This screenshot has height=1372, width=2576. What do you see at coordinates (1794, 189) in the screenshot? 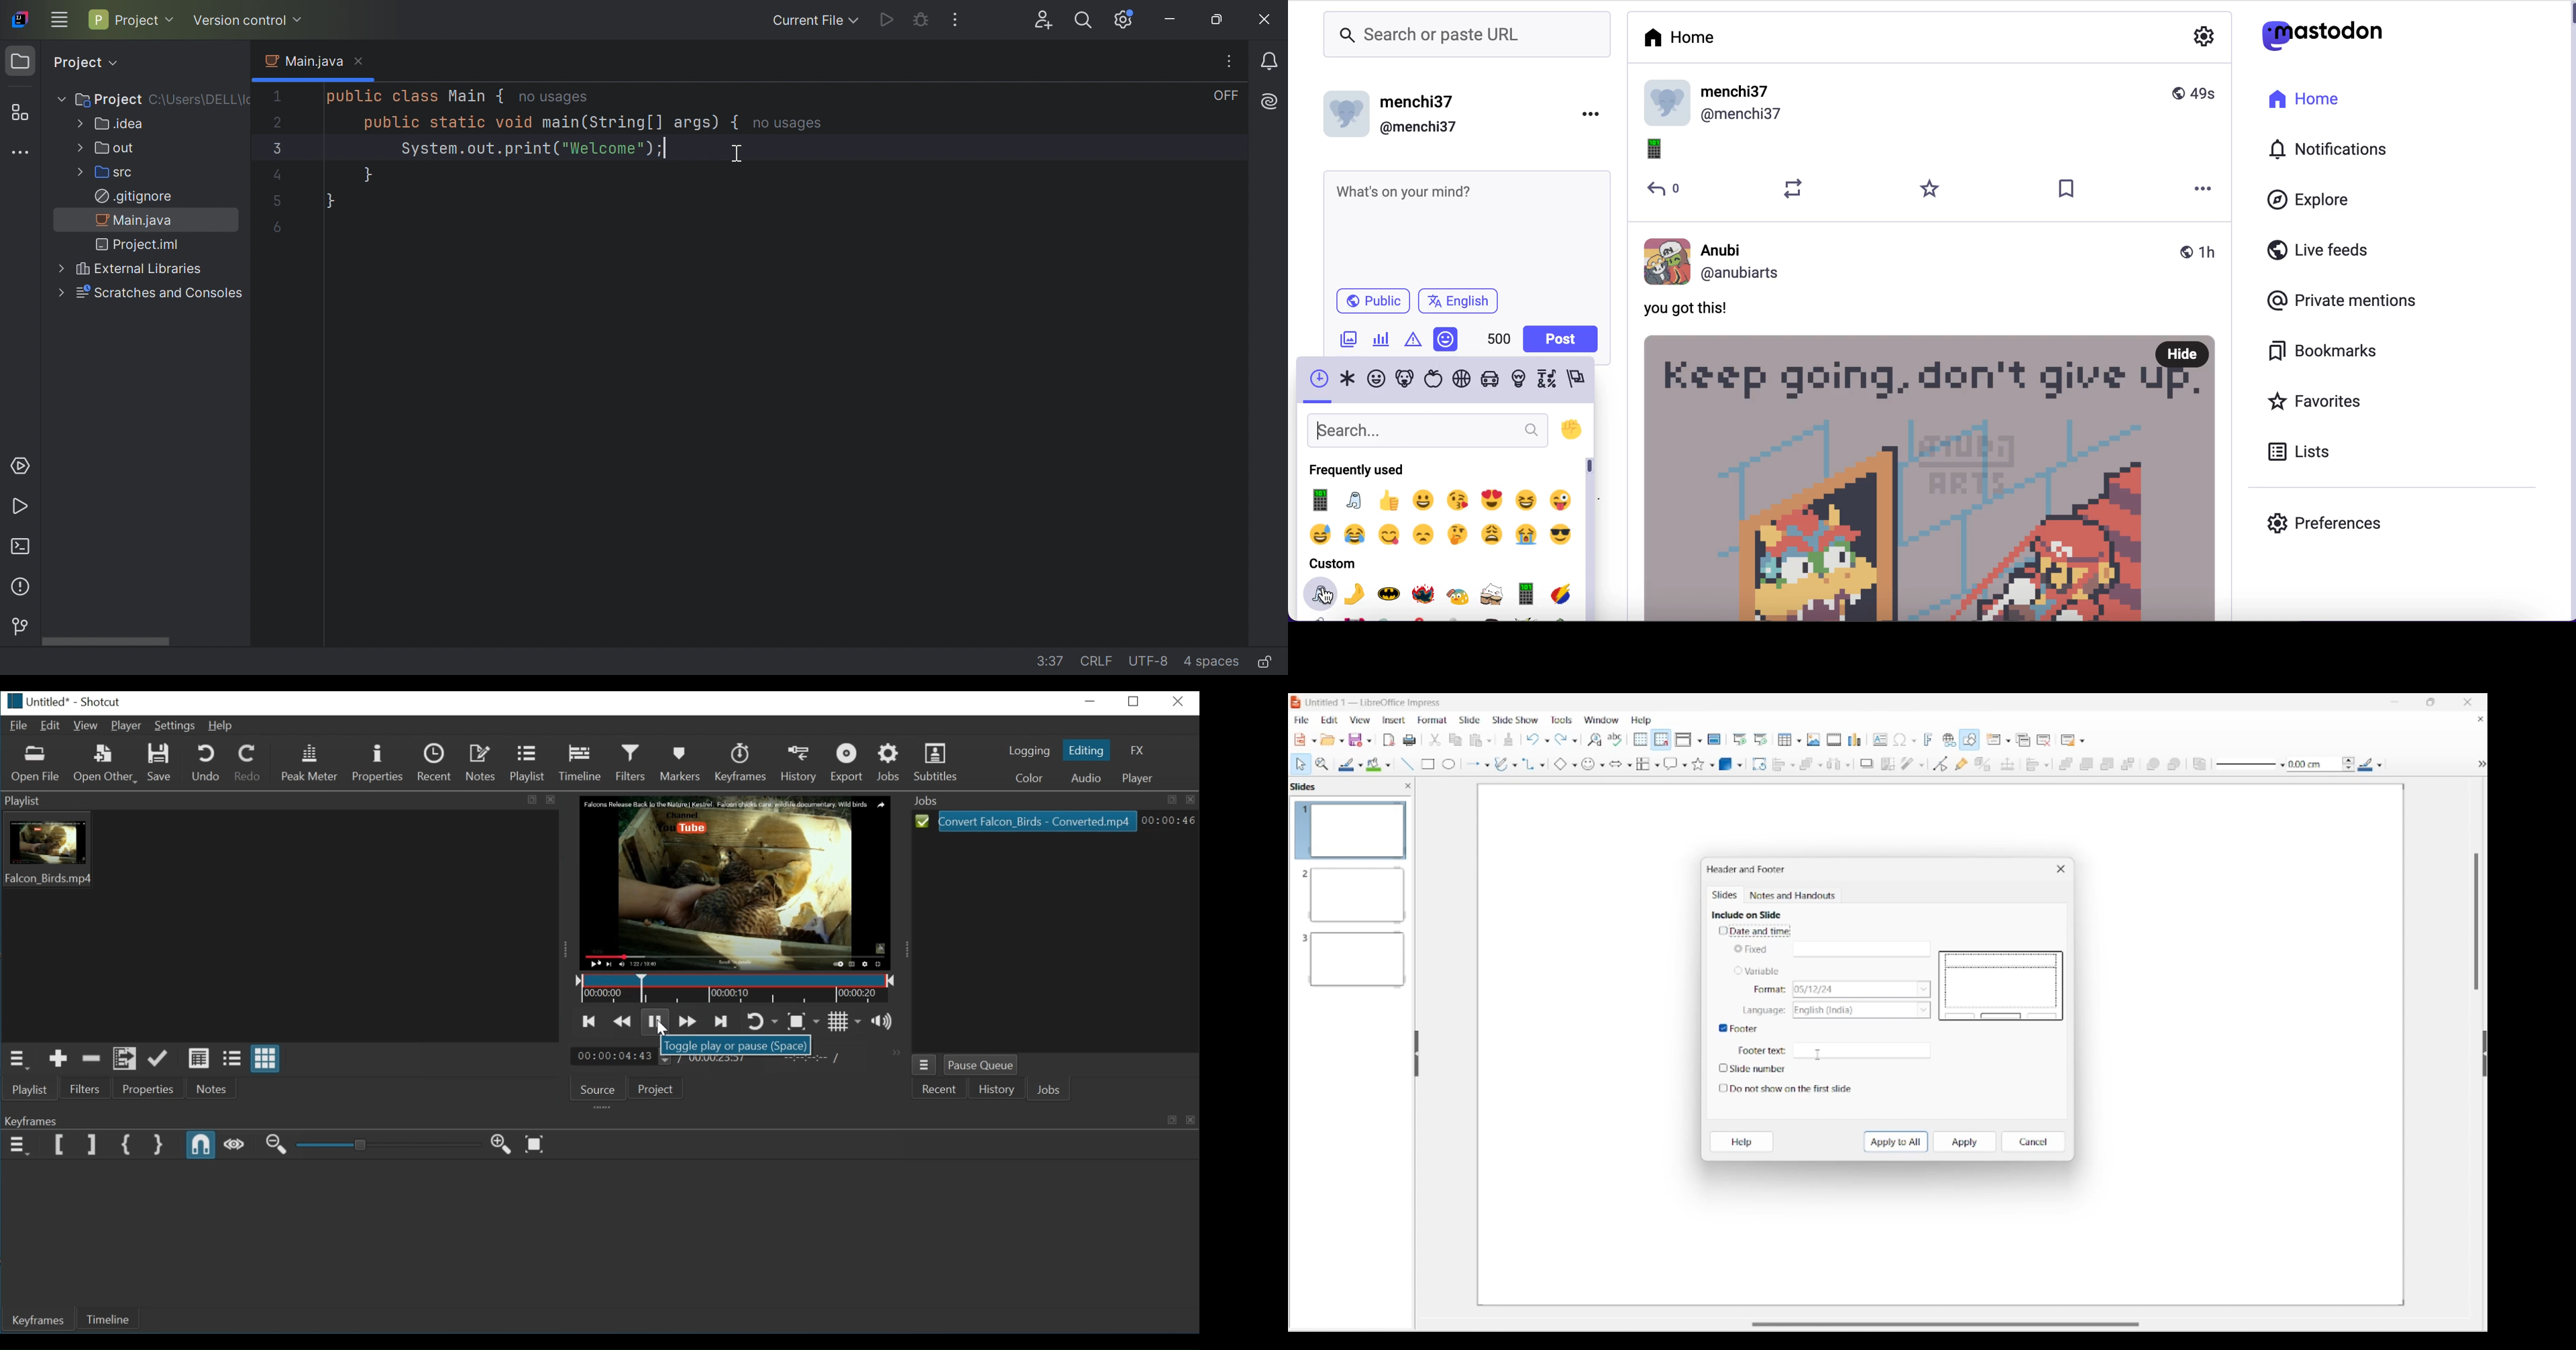
I see `retweet` at bounding box center [1794, 189].